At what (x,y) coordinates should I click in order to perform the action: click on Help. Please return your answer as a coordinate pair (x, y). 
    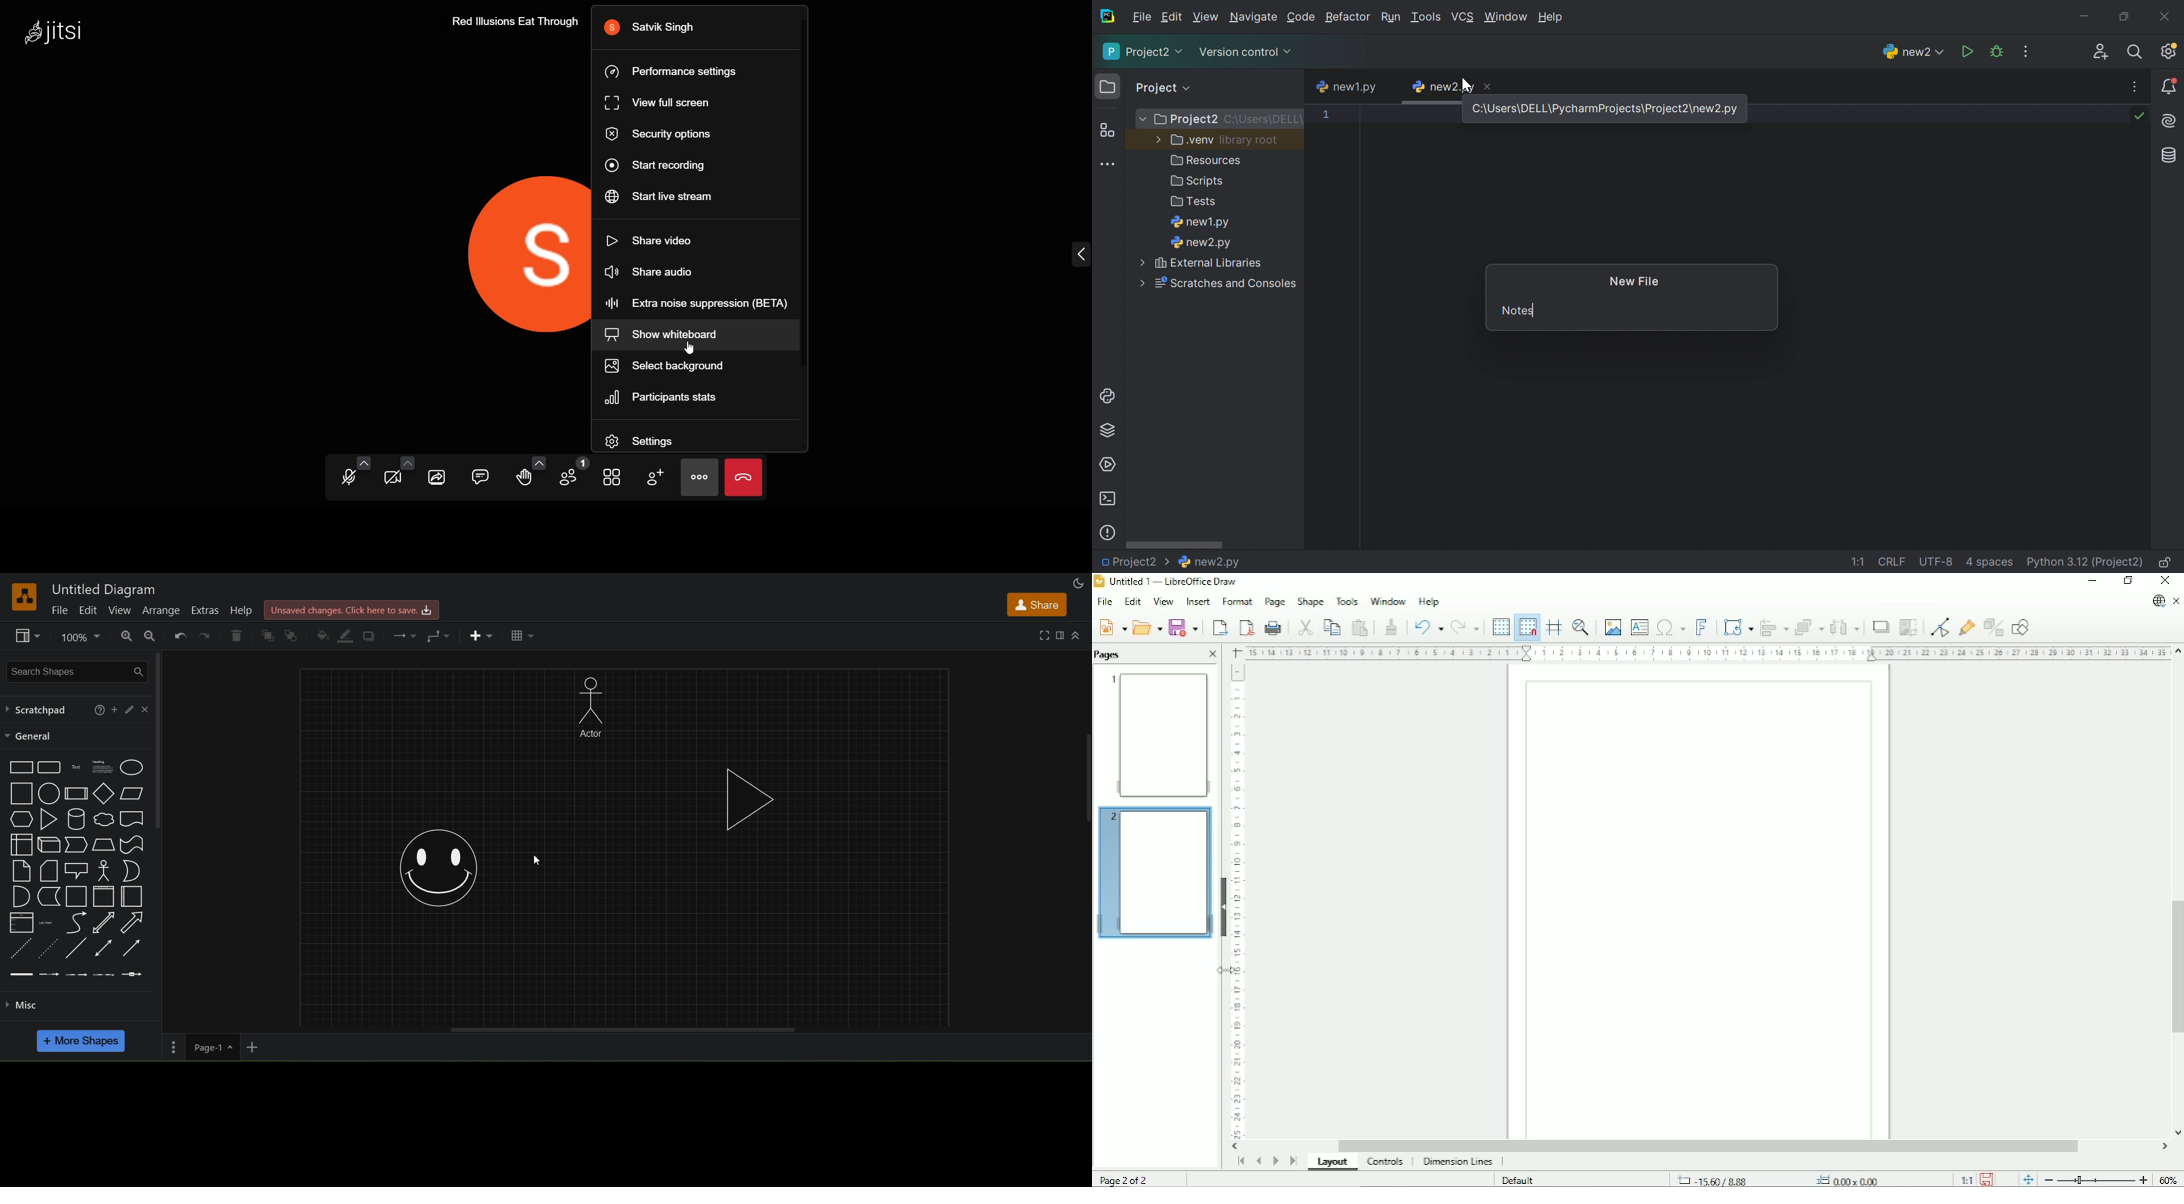
    Looking at the image, I should click on (1429, 601).